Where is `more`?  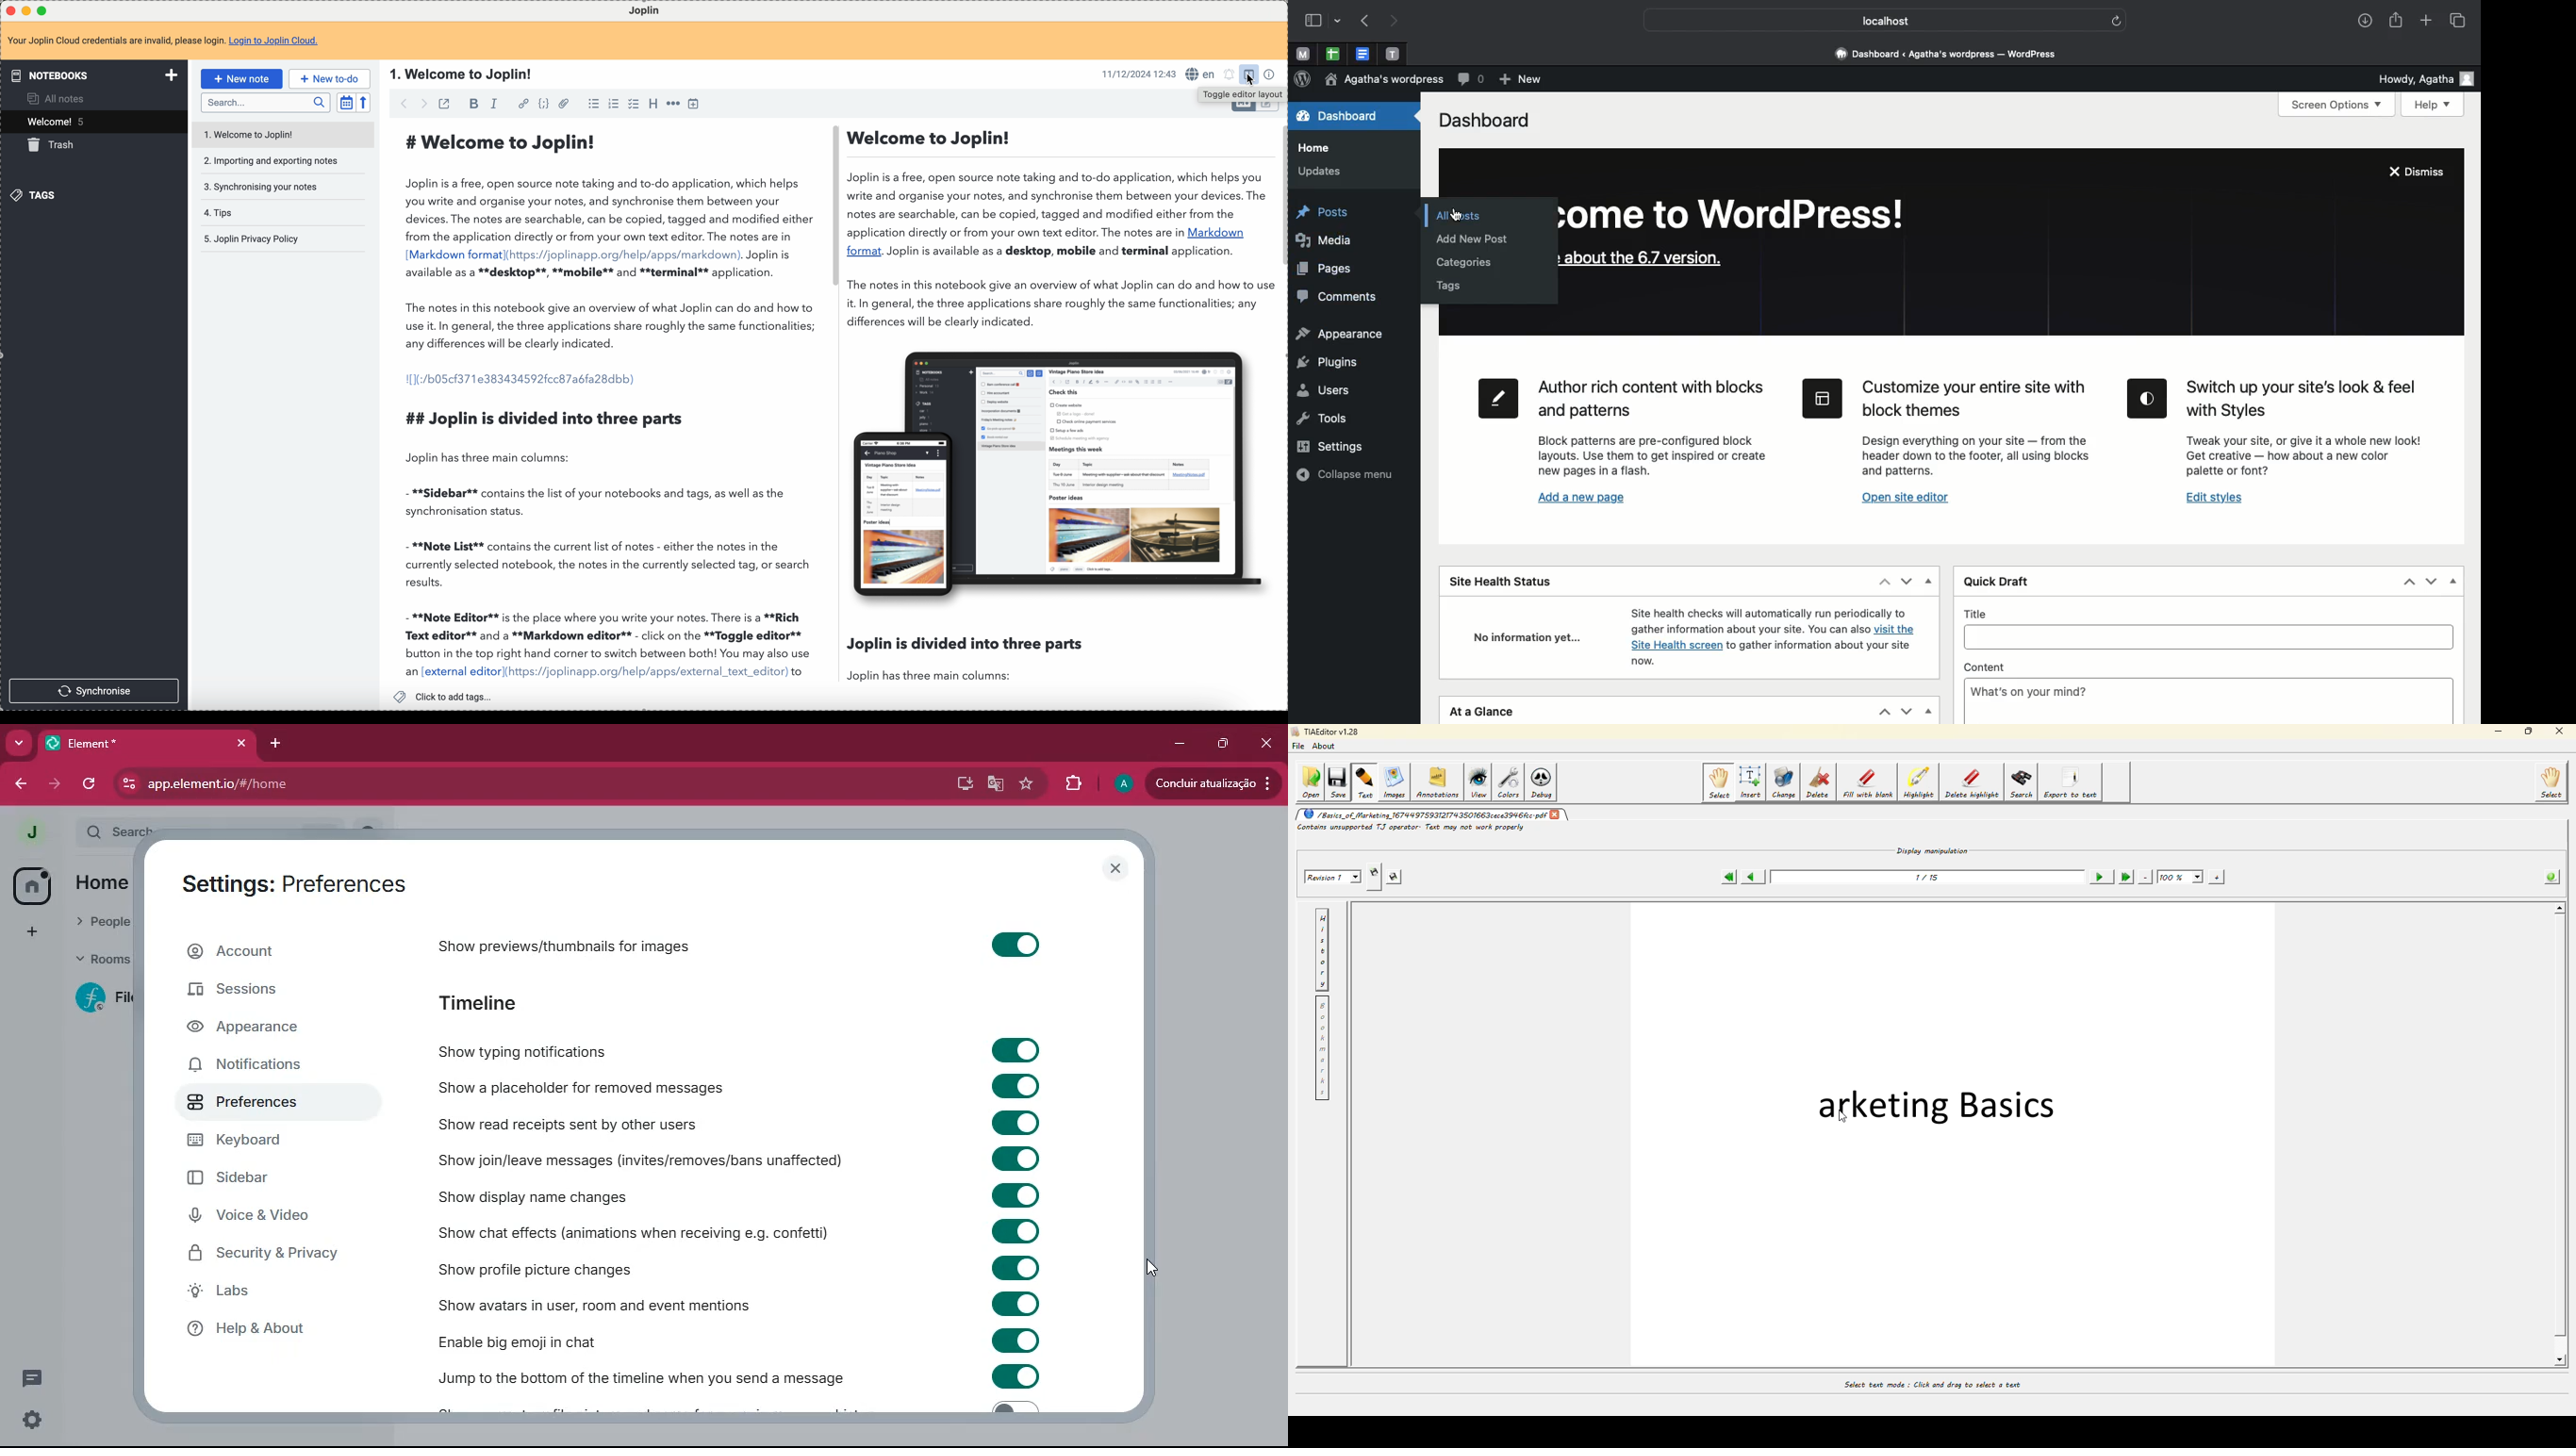 more is located at coordinates (17, 743).